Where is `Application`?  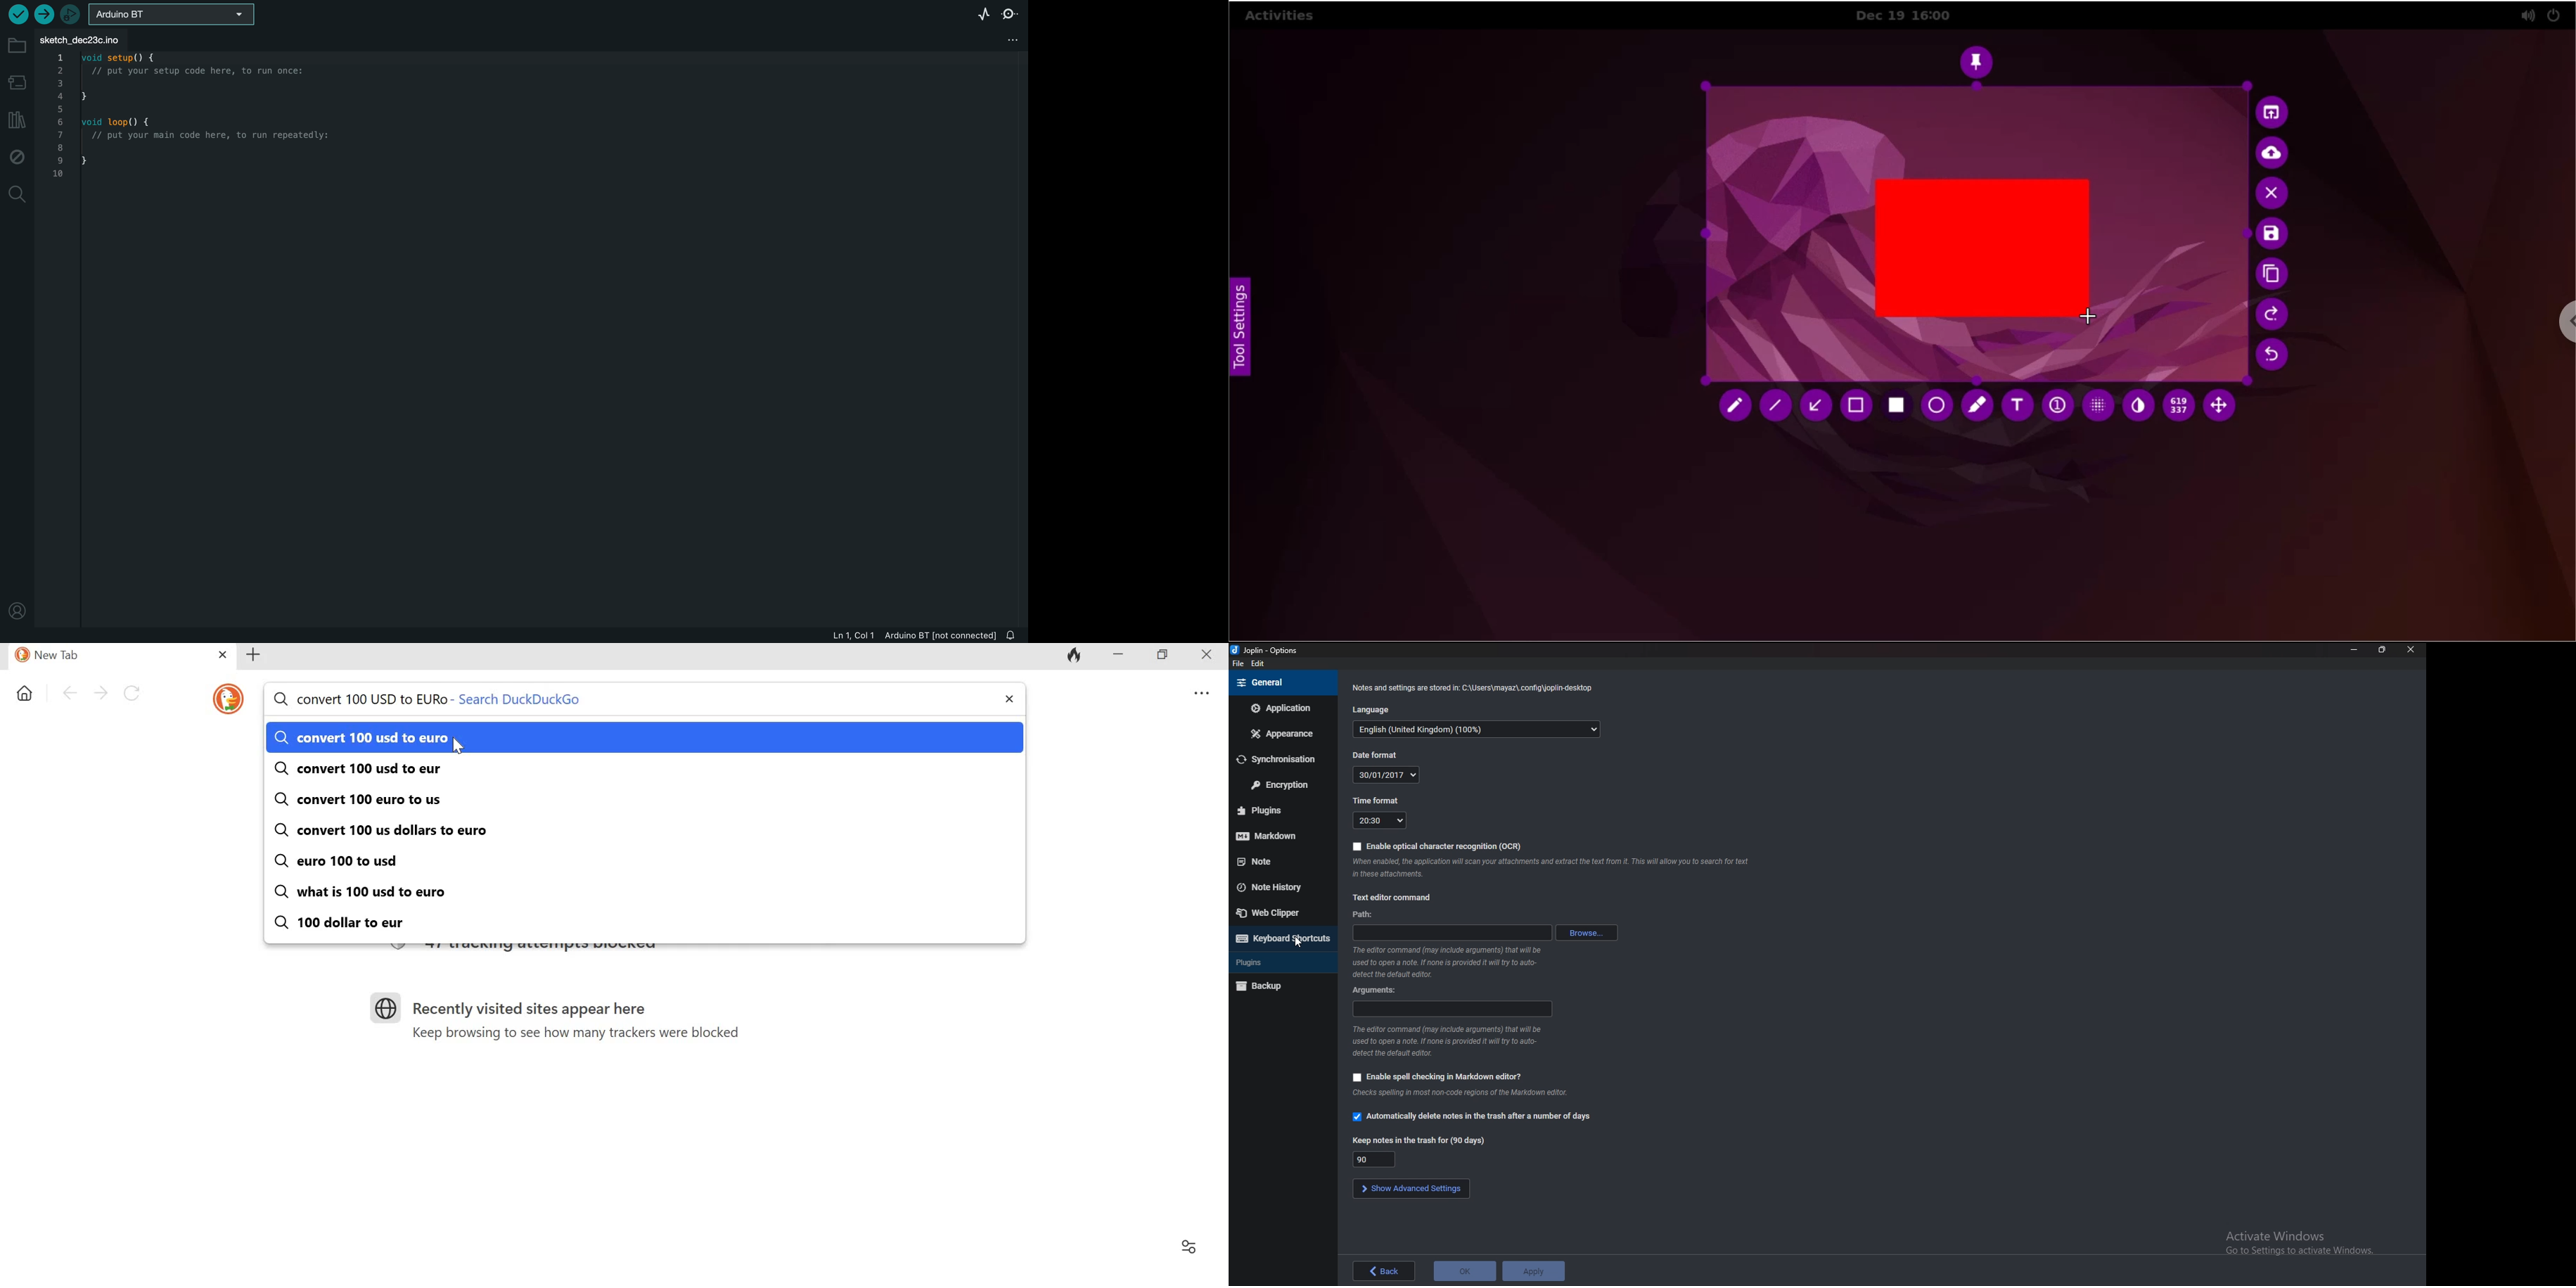 Application is located at coordinates (1280, 708).